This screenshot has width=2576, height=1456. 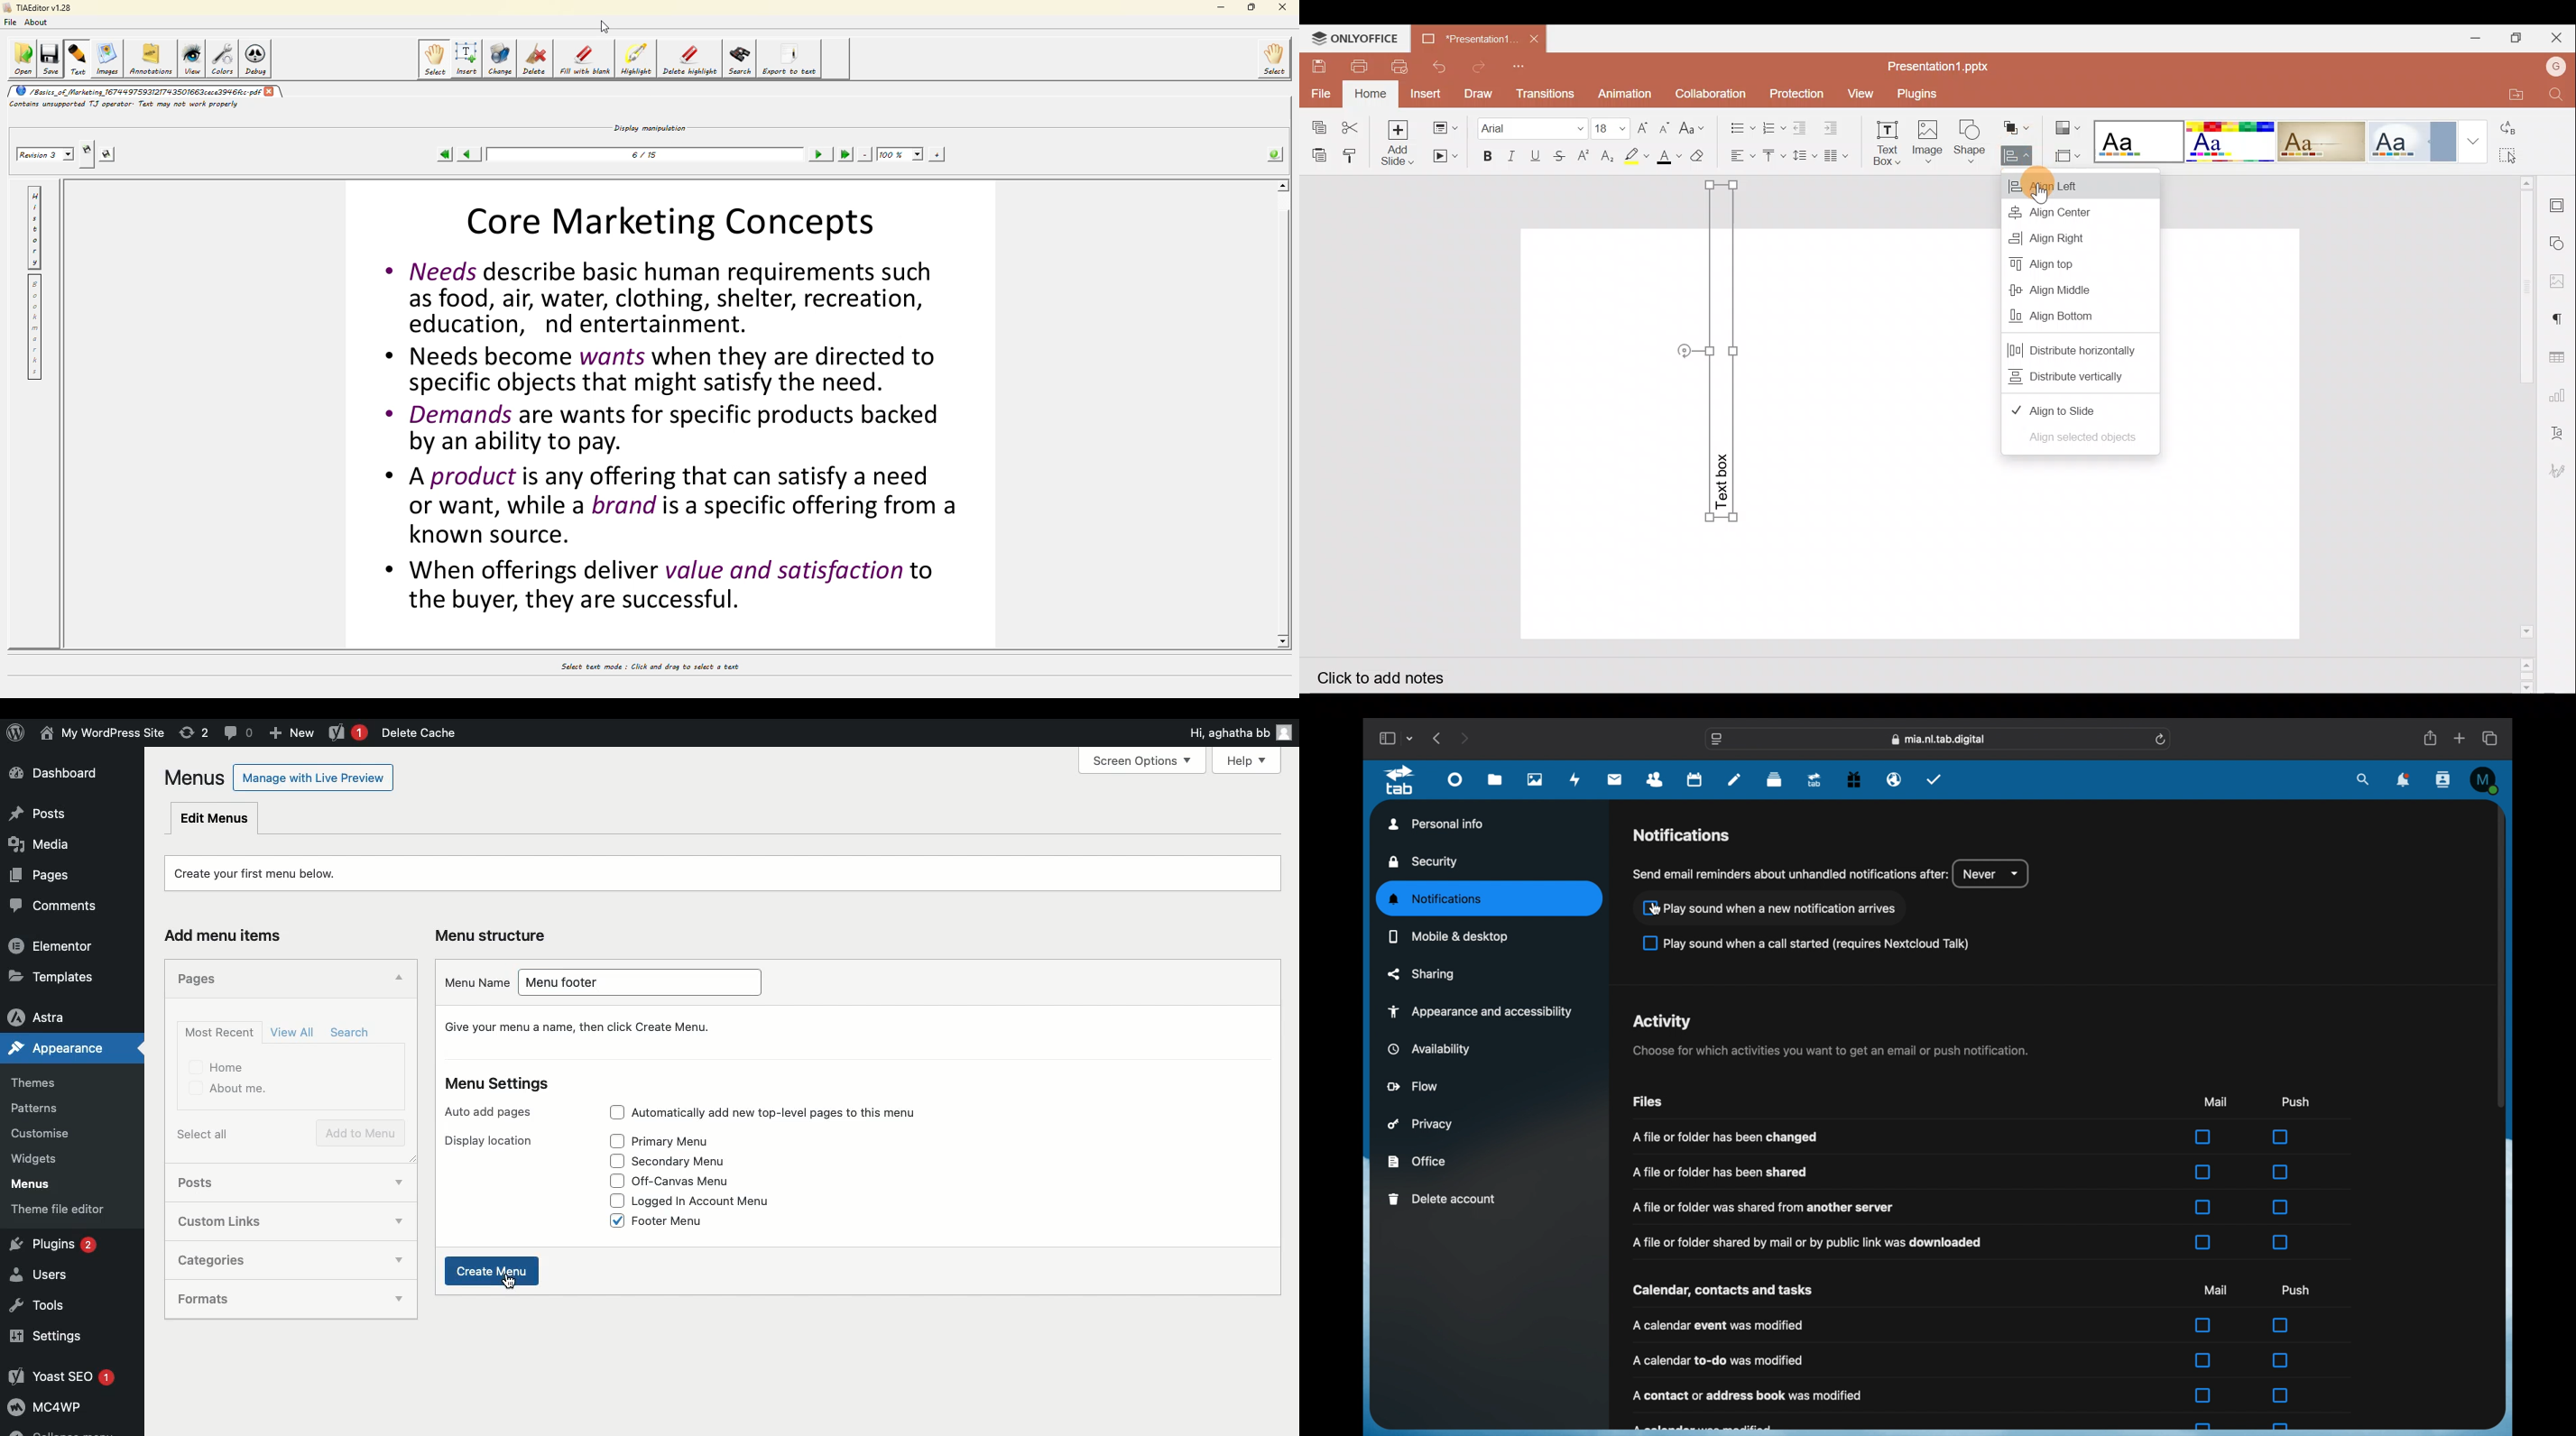 I want to click on Distribute vertically, so click(x=2074, y=376).